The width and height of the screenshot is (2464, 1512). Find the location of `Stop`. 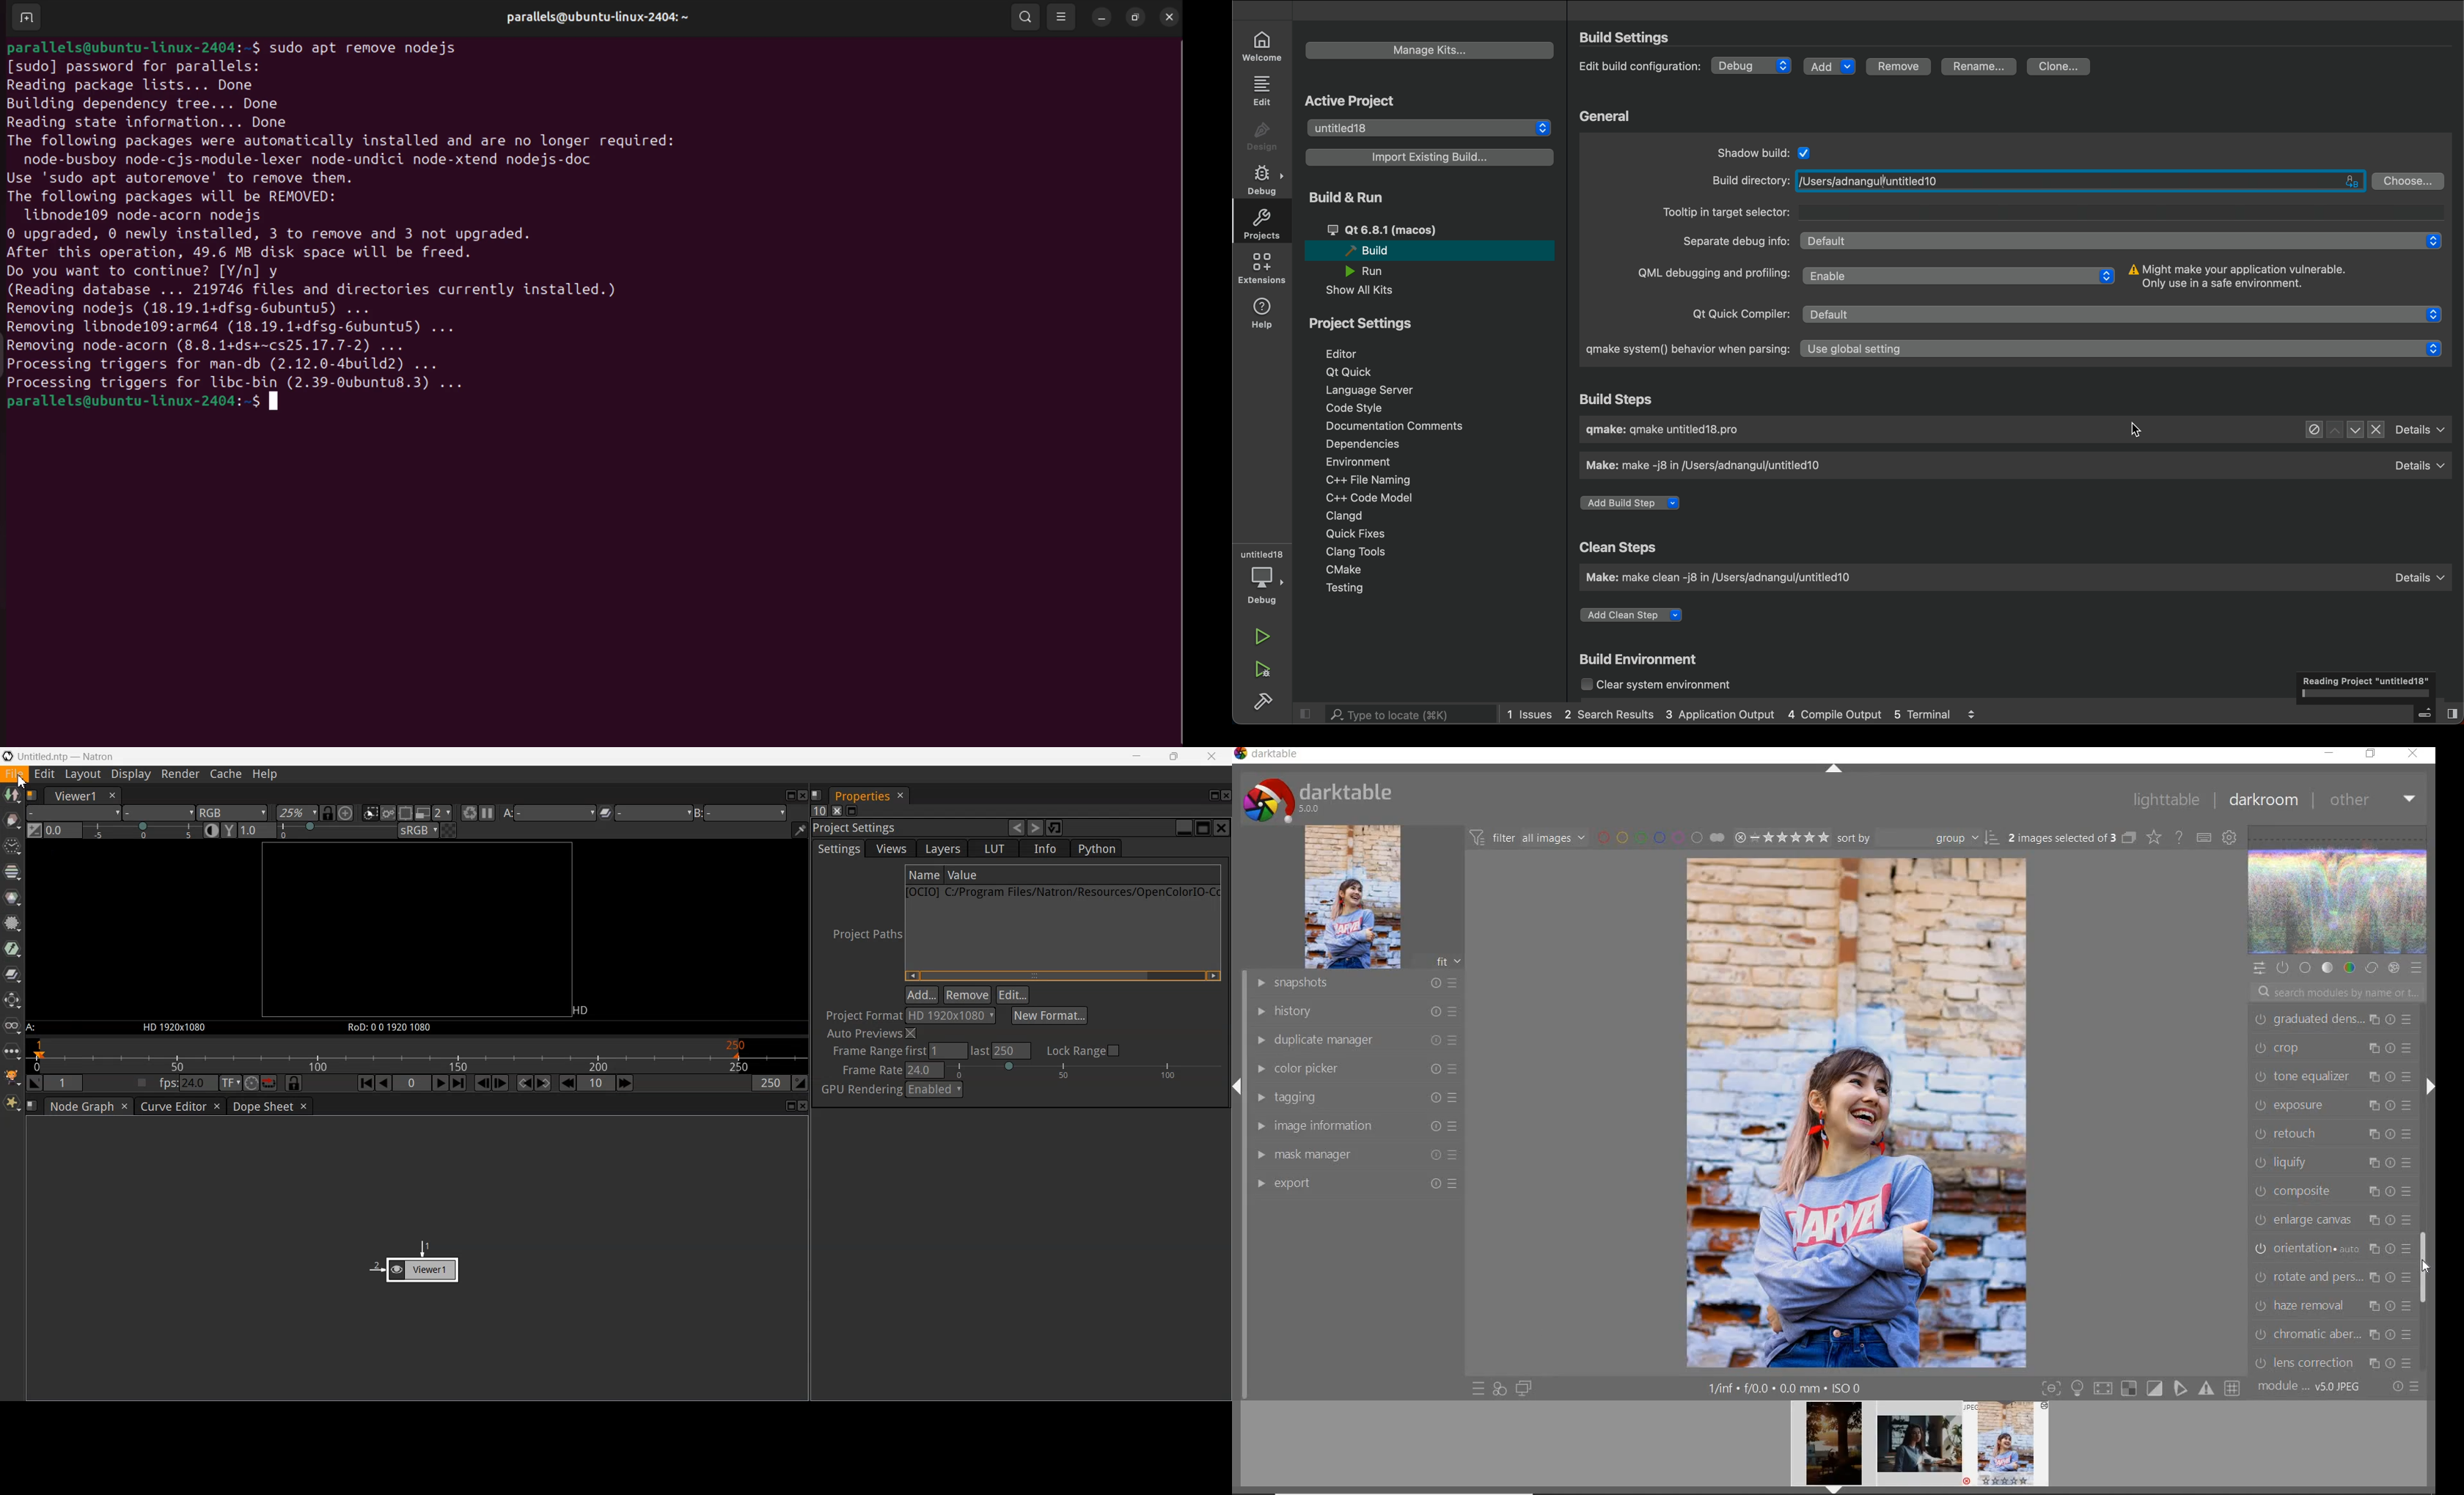

Stop is located at coordinates (2312, 430).